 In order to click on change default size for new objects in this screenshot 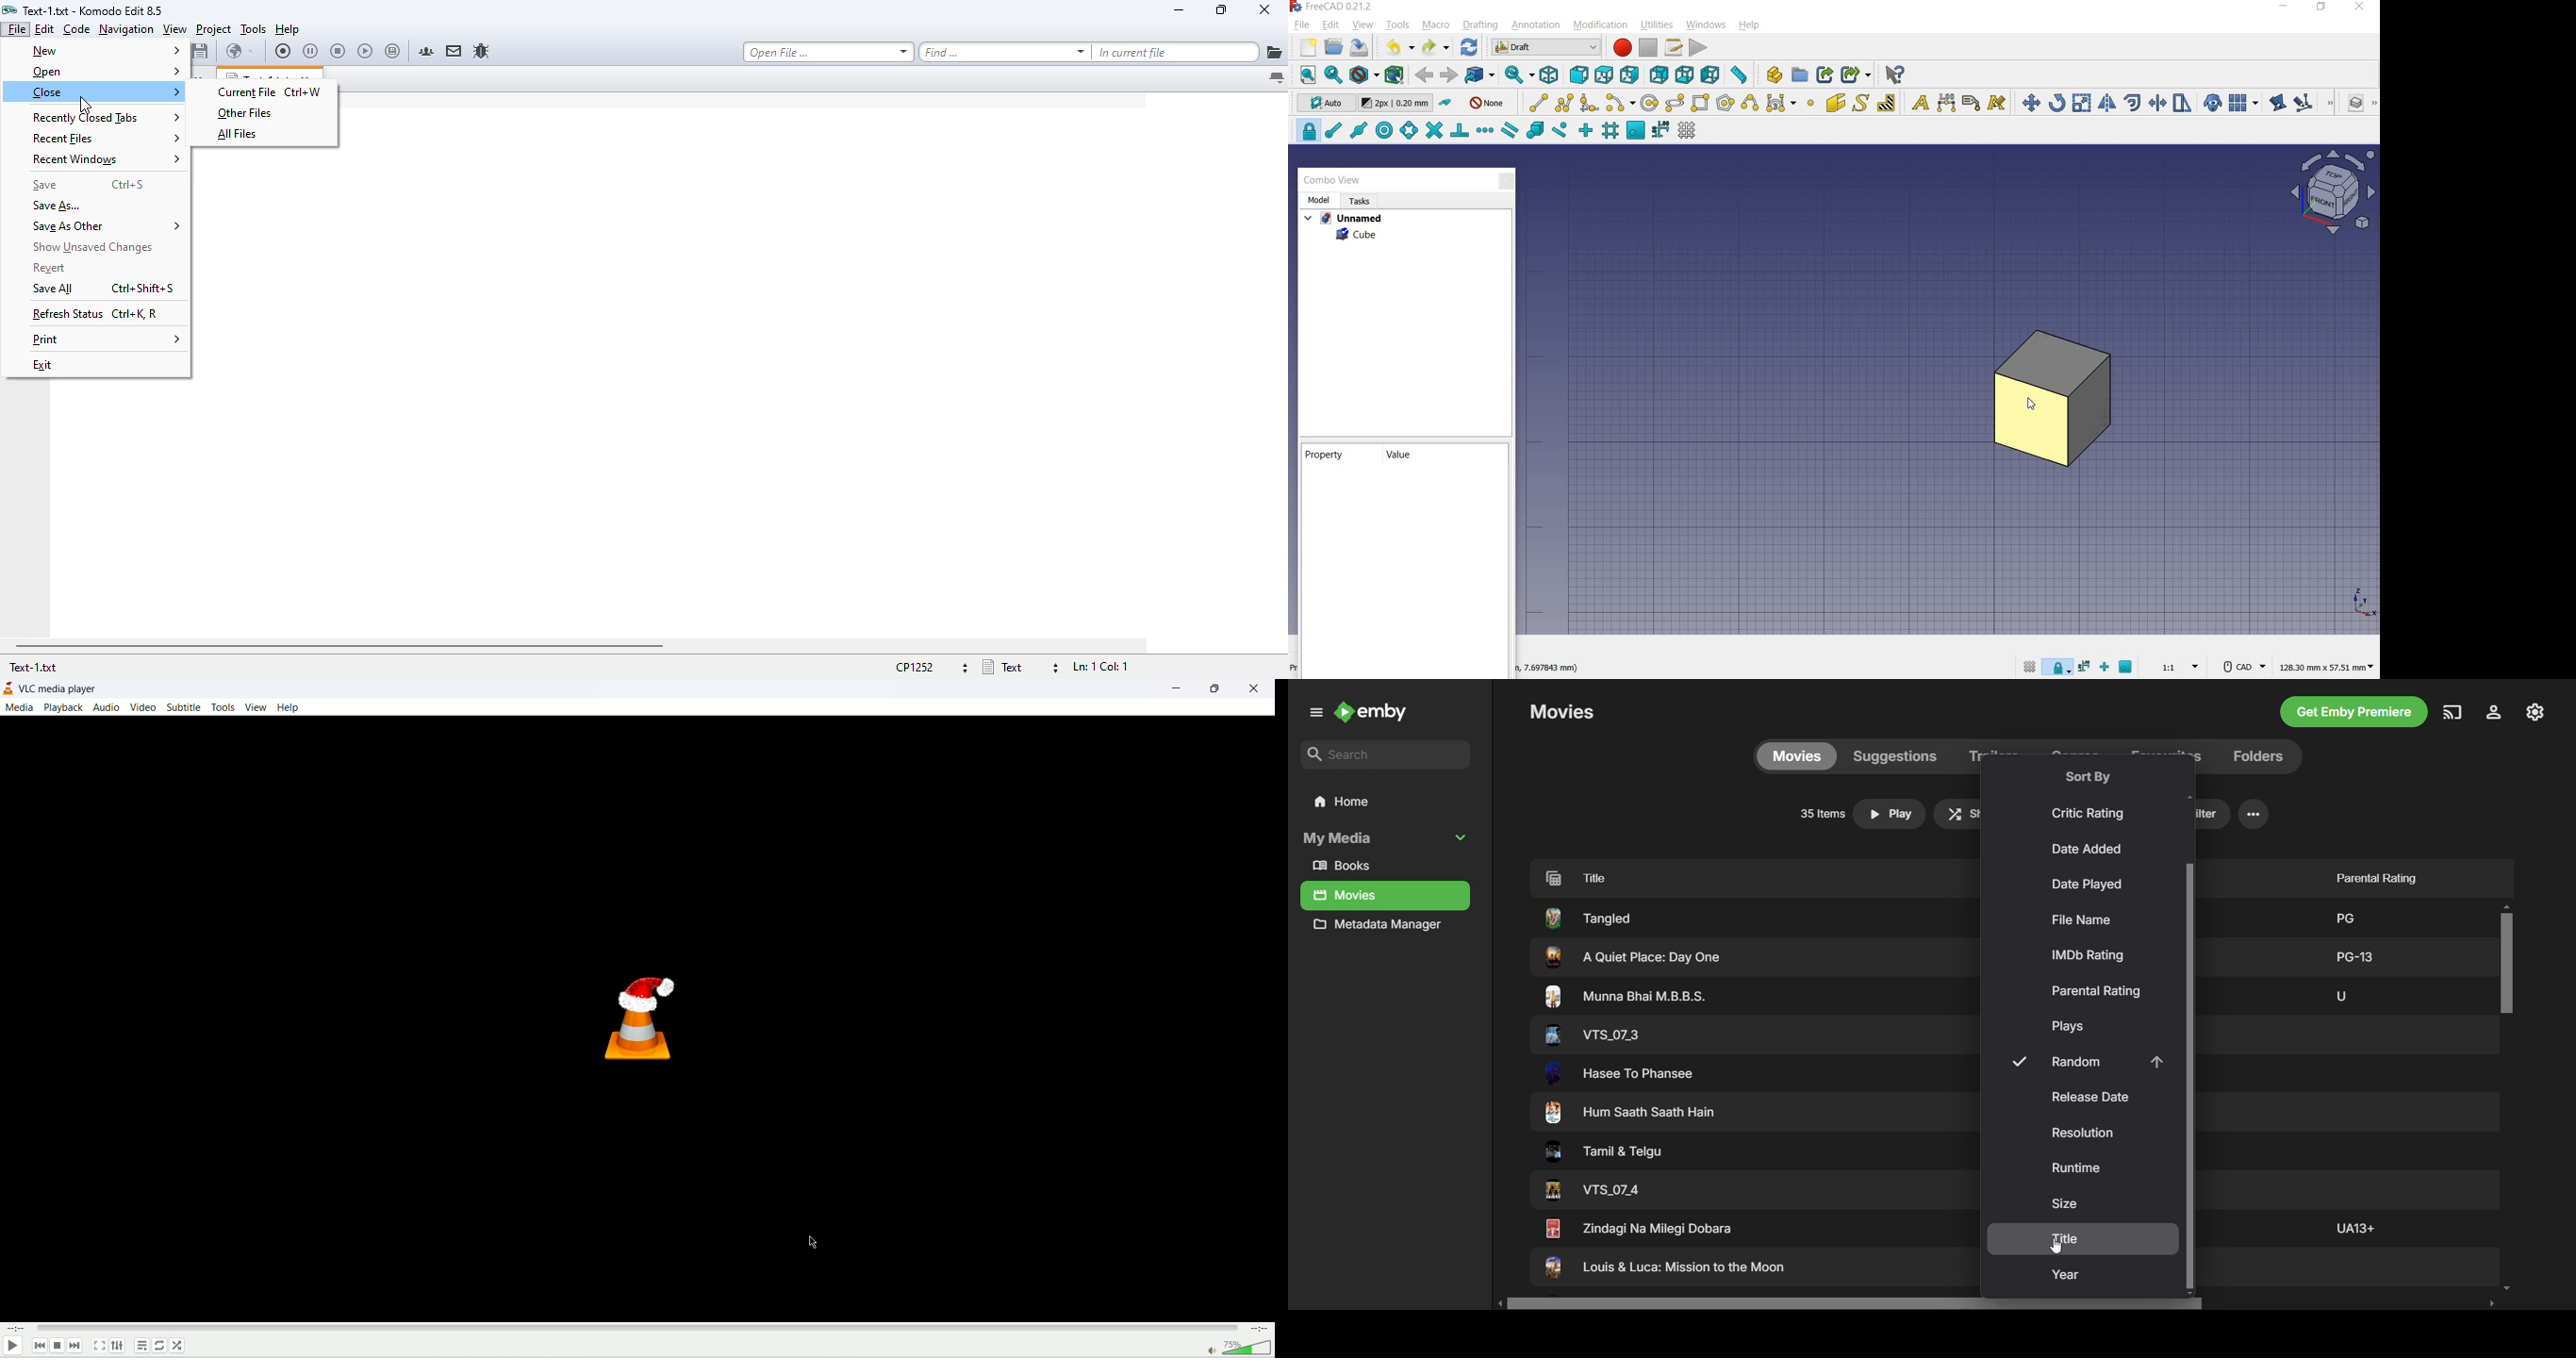, I will do `click(1395, 103)`.